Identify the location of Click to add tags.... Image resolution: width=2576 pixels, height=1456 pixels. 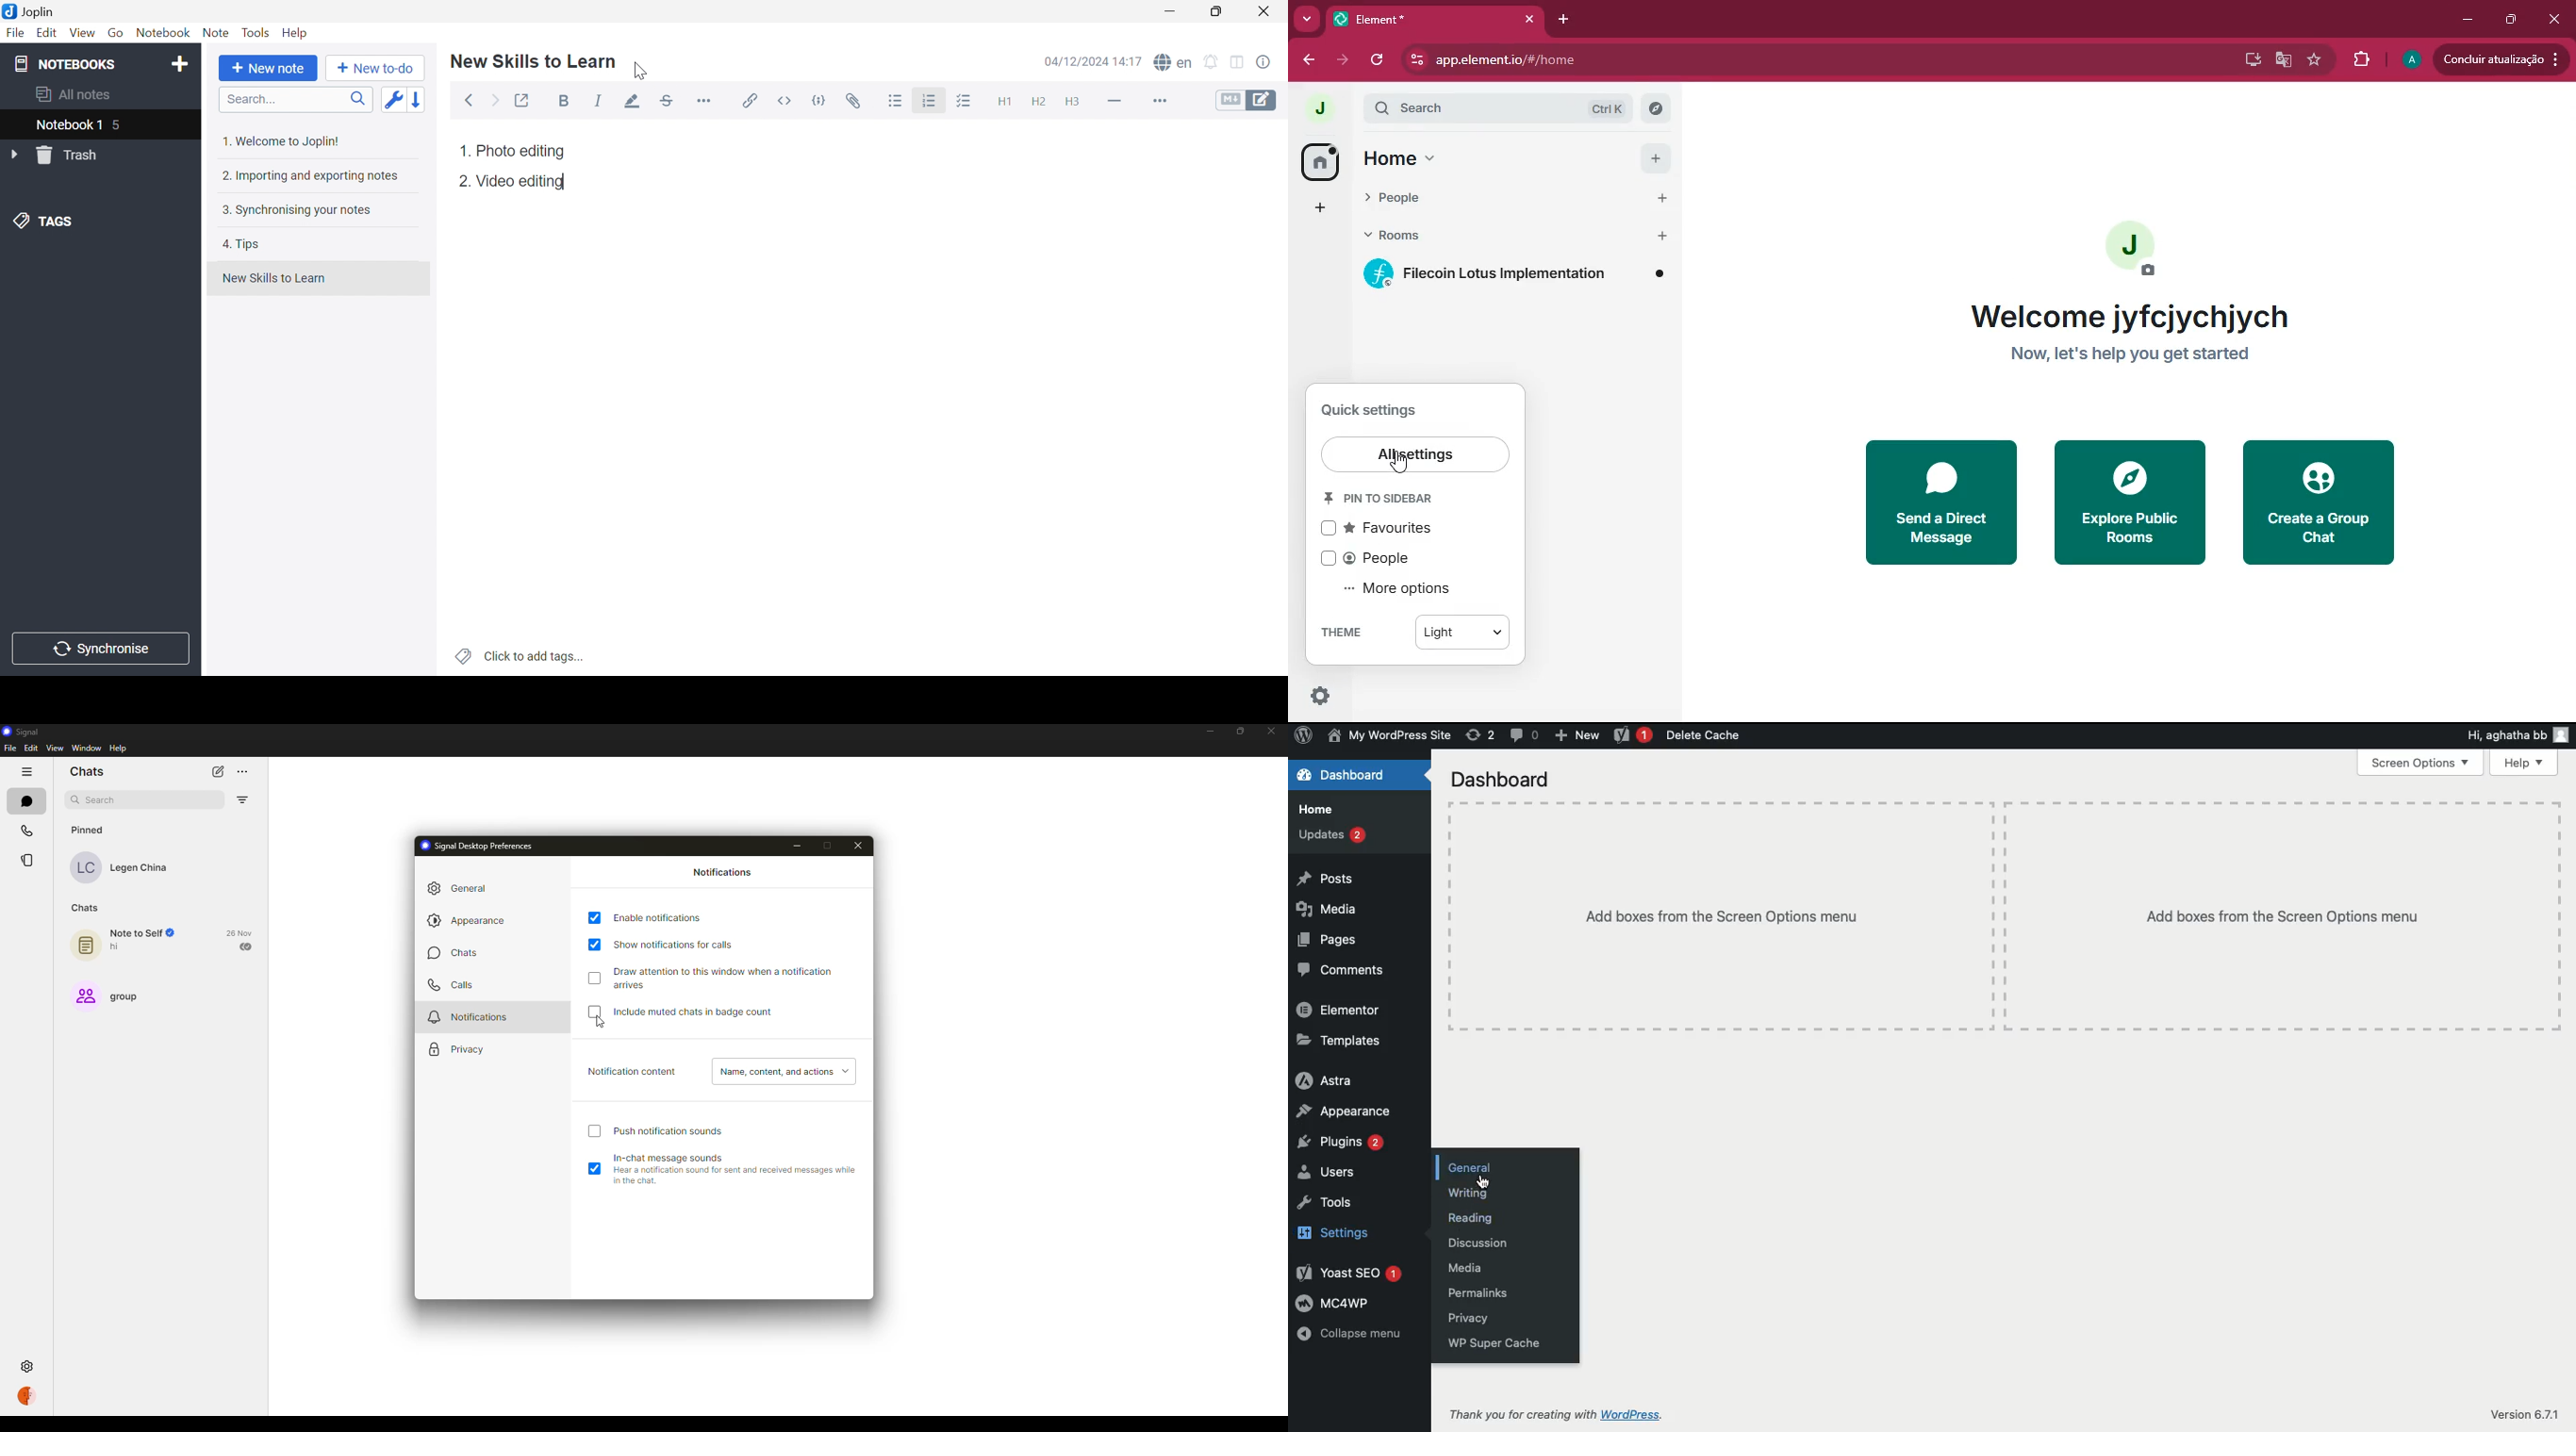
(521, 657).